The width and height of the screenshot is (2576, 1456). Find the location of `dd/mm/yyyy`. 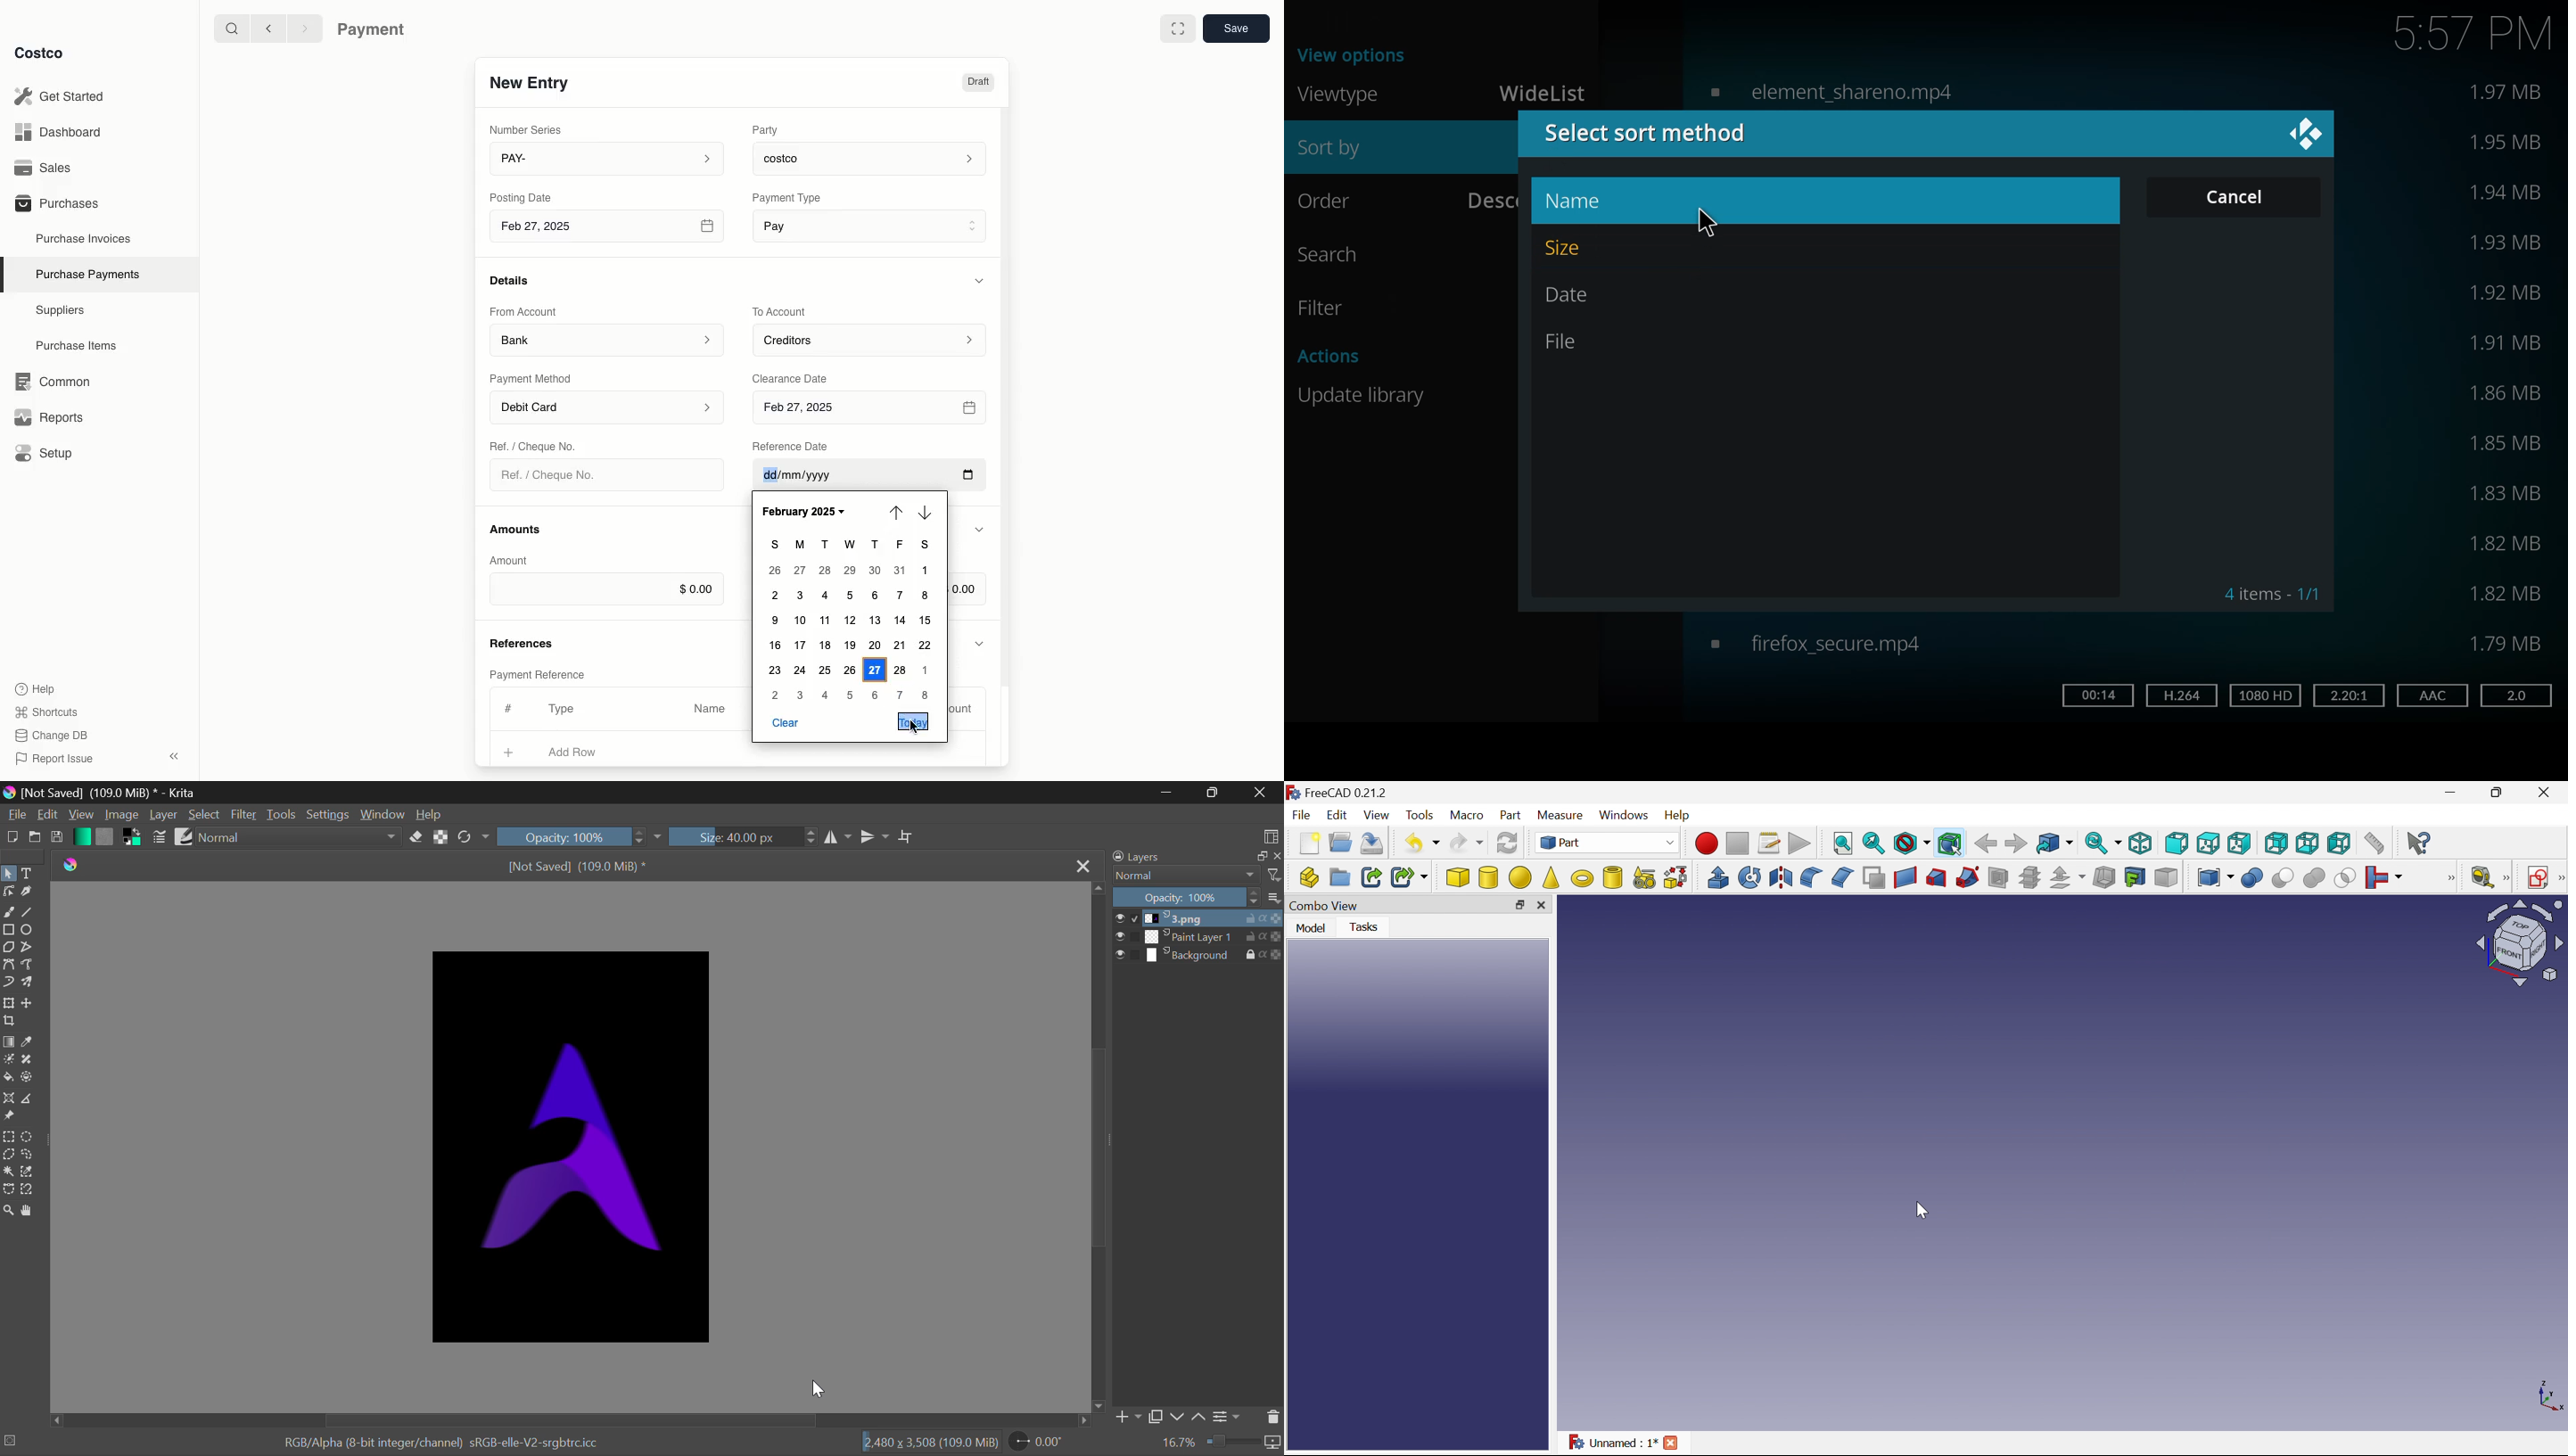

dd/mm/yyyy is located at coordinates (868, 480).